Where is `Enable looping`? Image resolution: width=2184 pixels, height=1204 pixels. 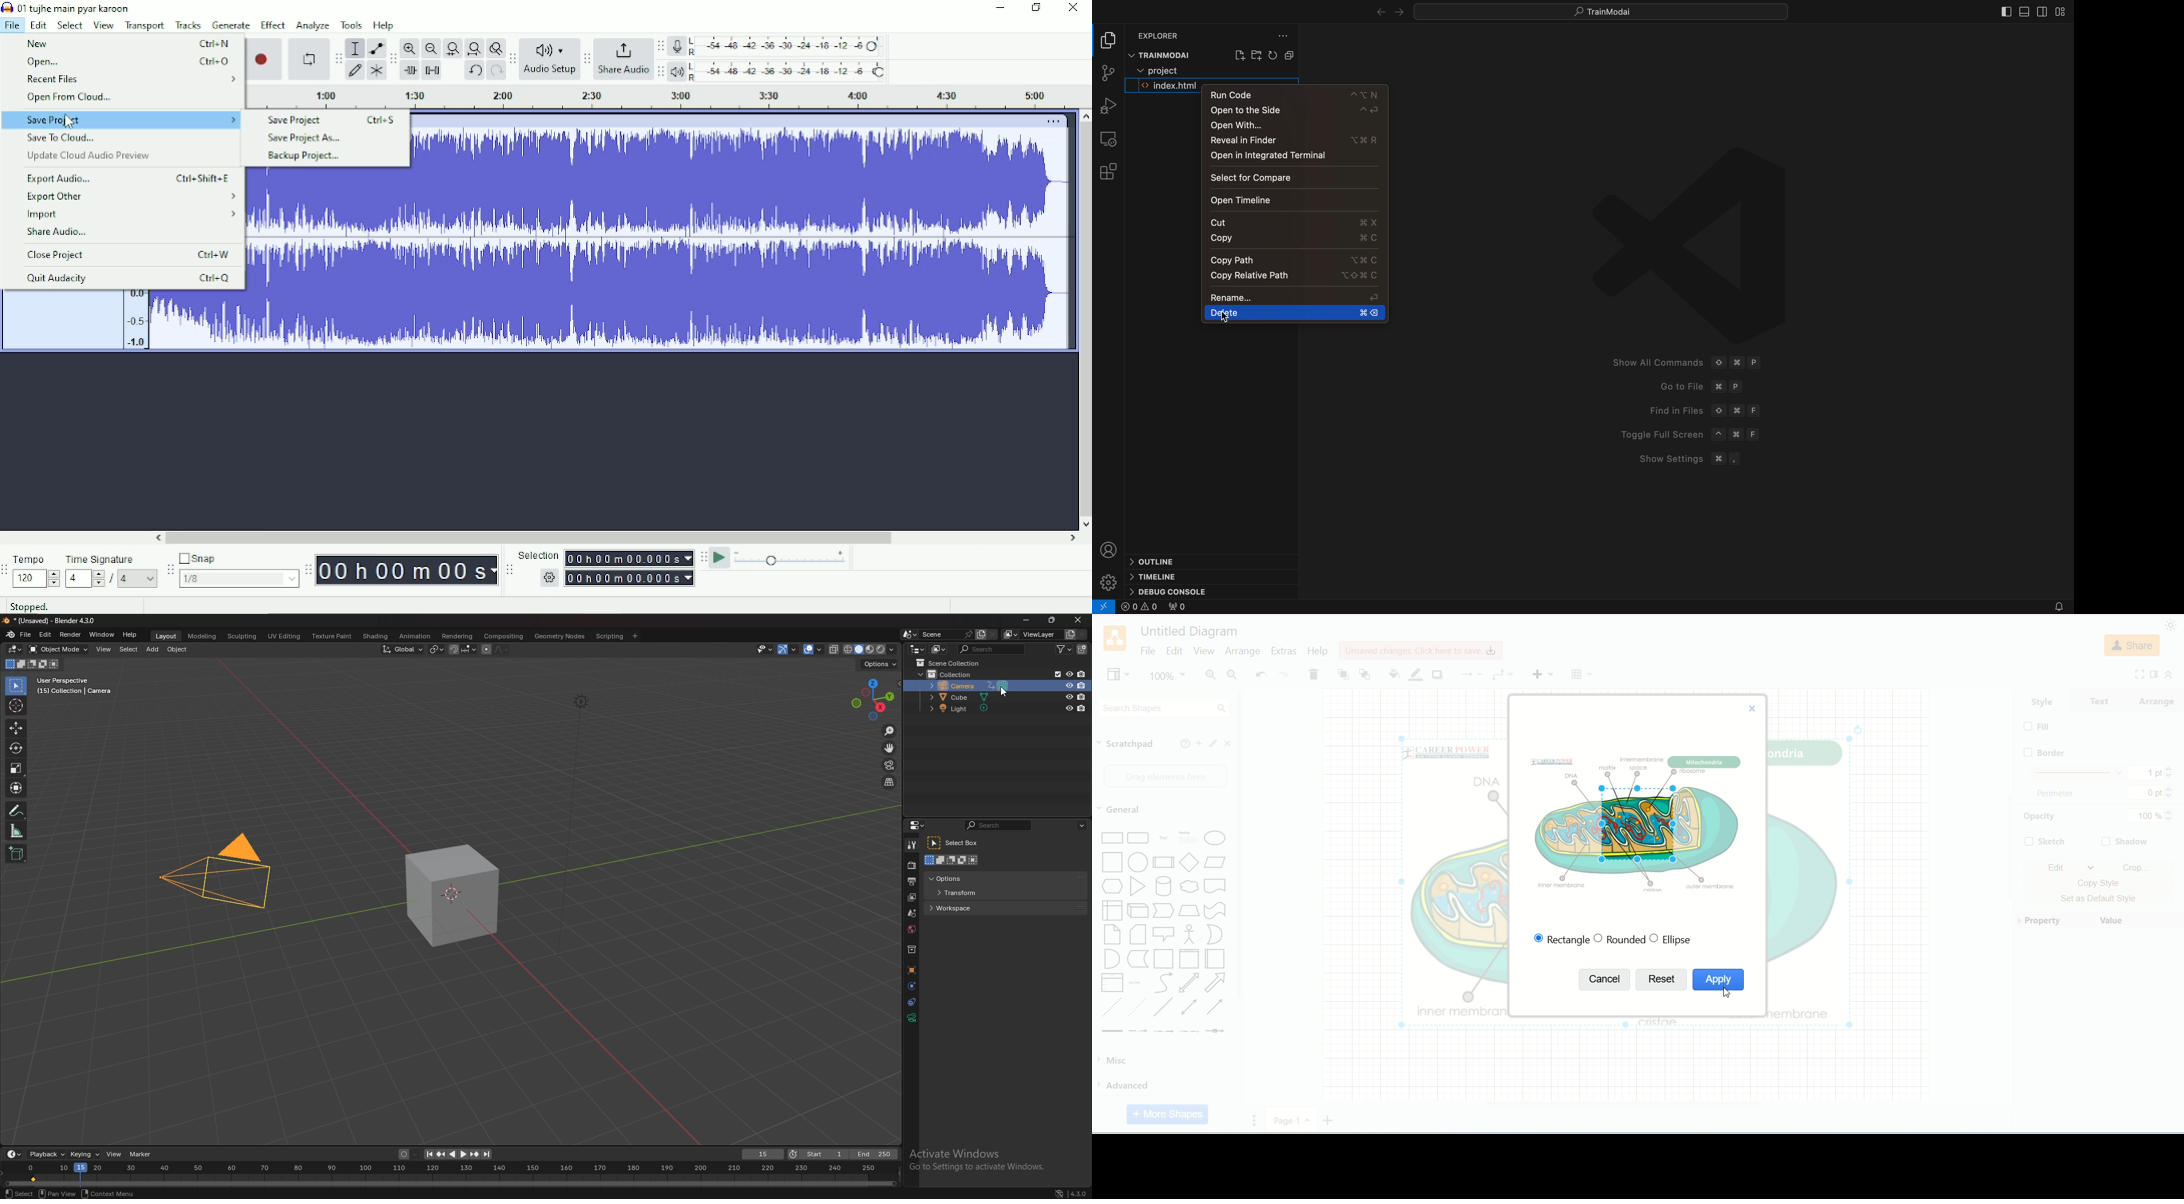 Enable looping is located at coordinates (307, 59).